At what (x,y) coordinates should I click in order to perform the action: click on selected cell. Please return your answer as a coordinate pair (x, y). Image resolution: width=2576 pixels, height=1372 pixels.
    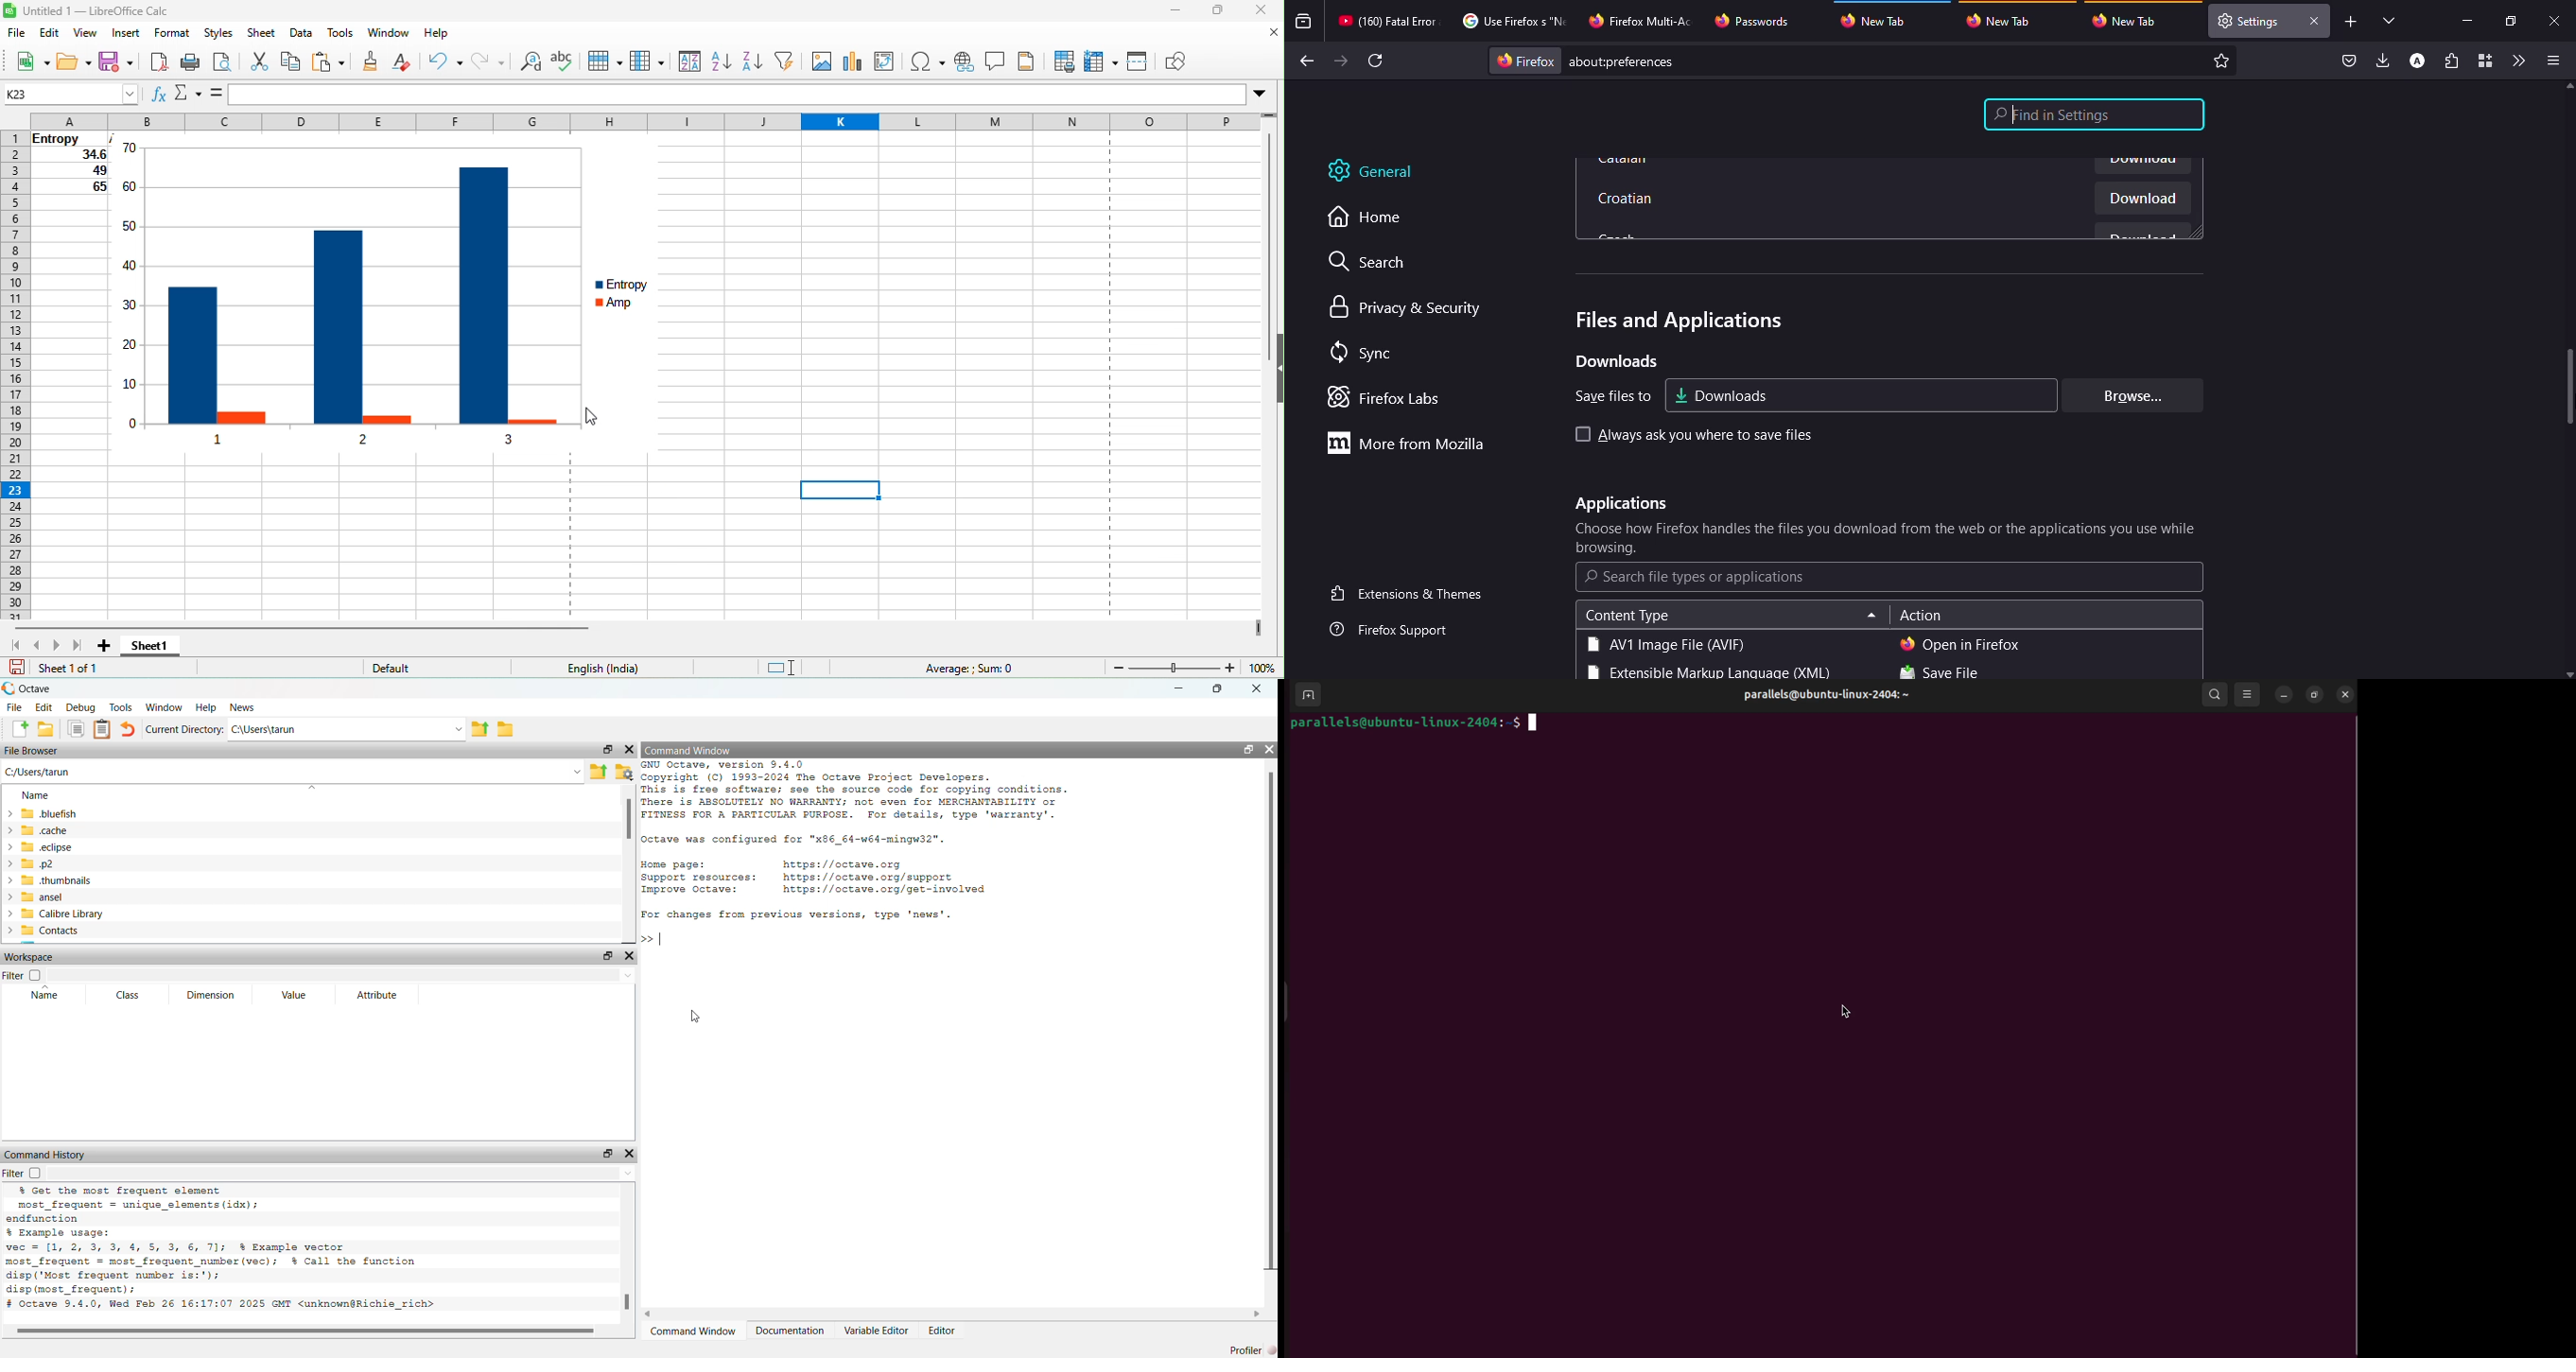
    Looking at the image, I should click on (840, 490).